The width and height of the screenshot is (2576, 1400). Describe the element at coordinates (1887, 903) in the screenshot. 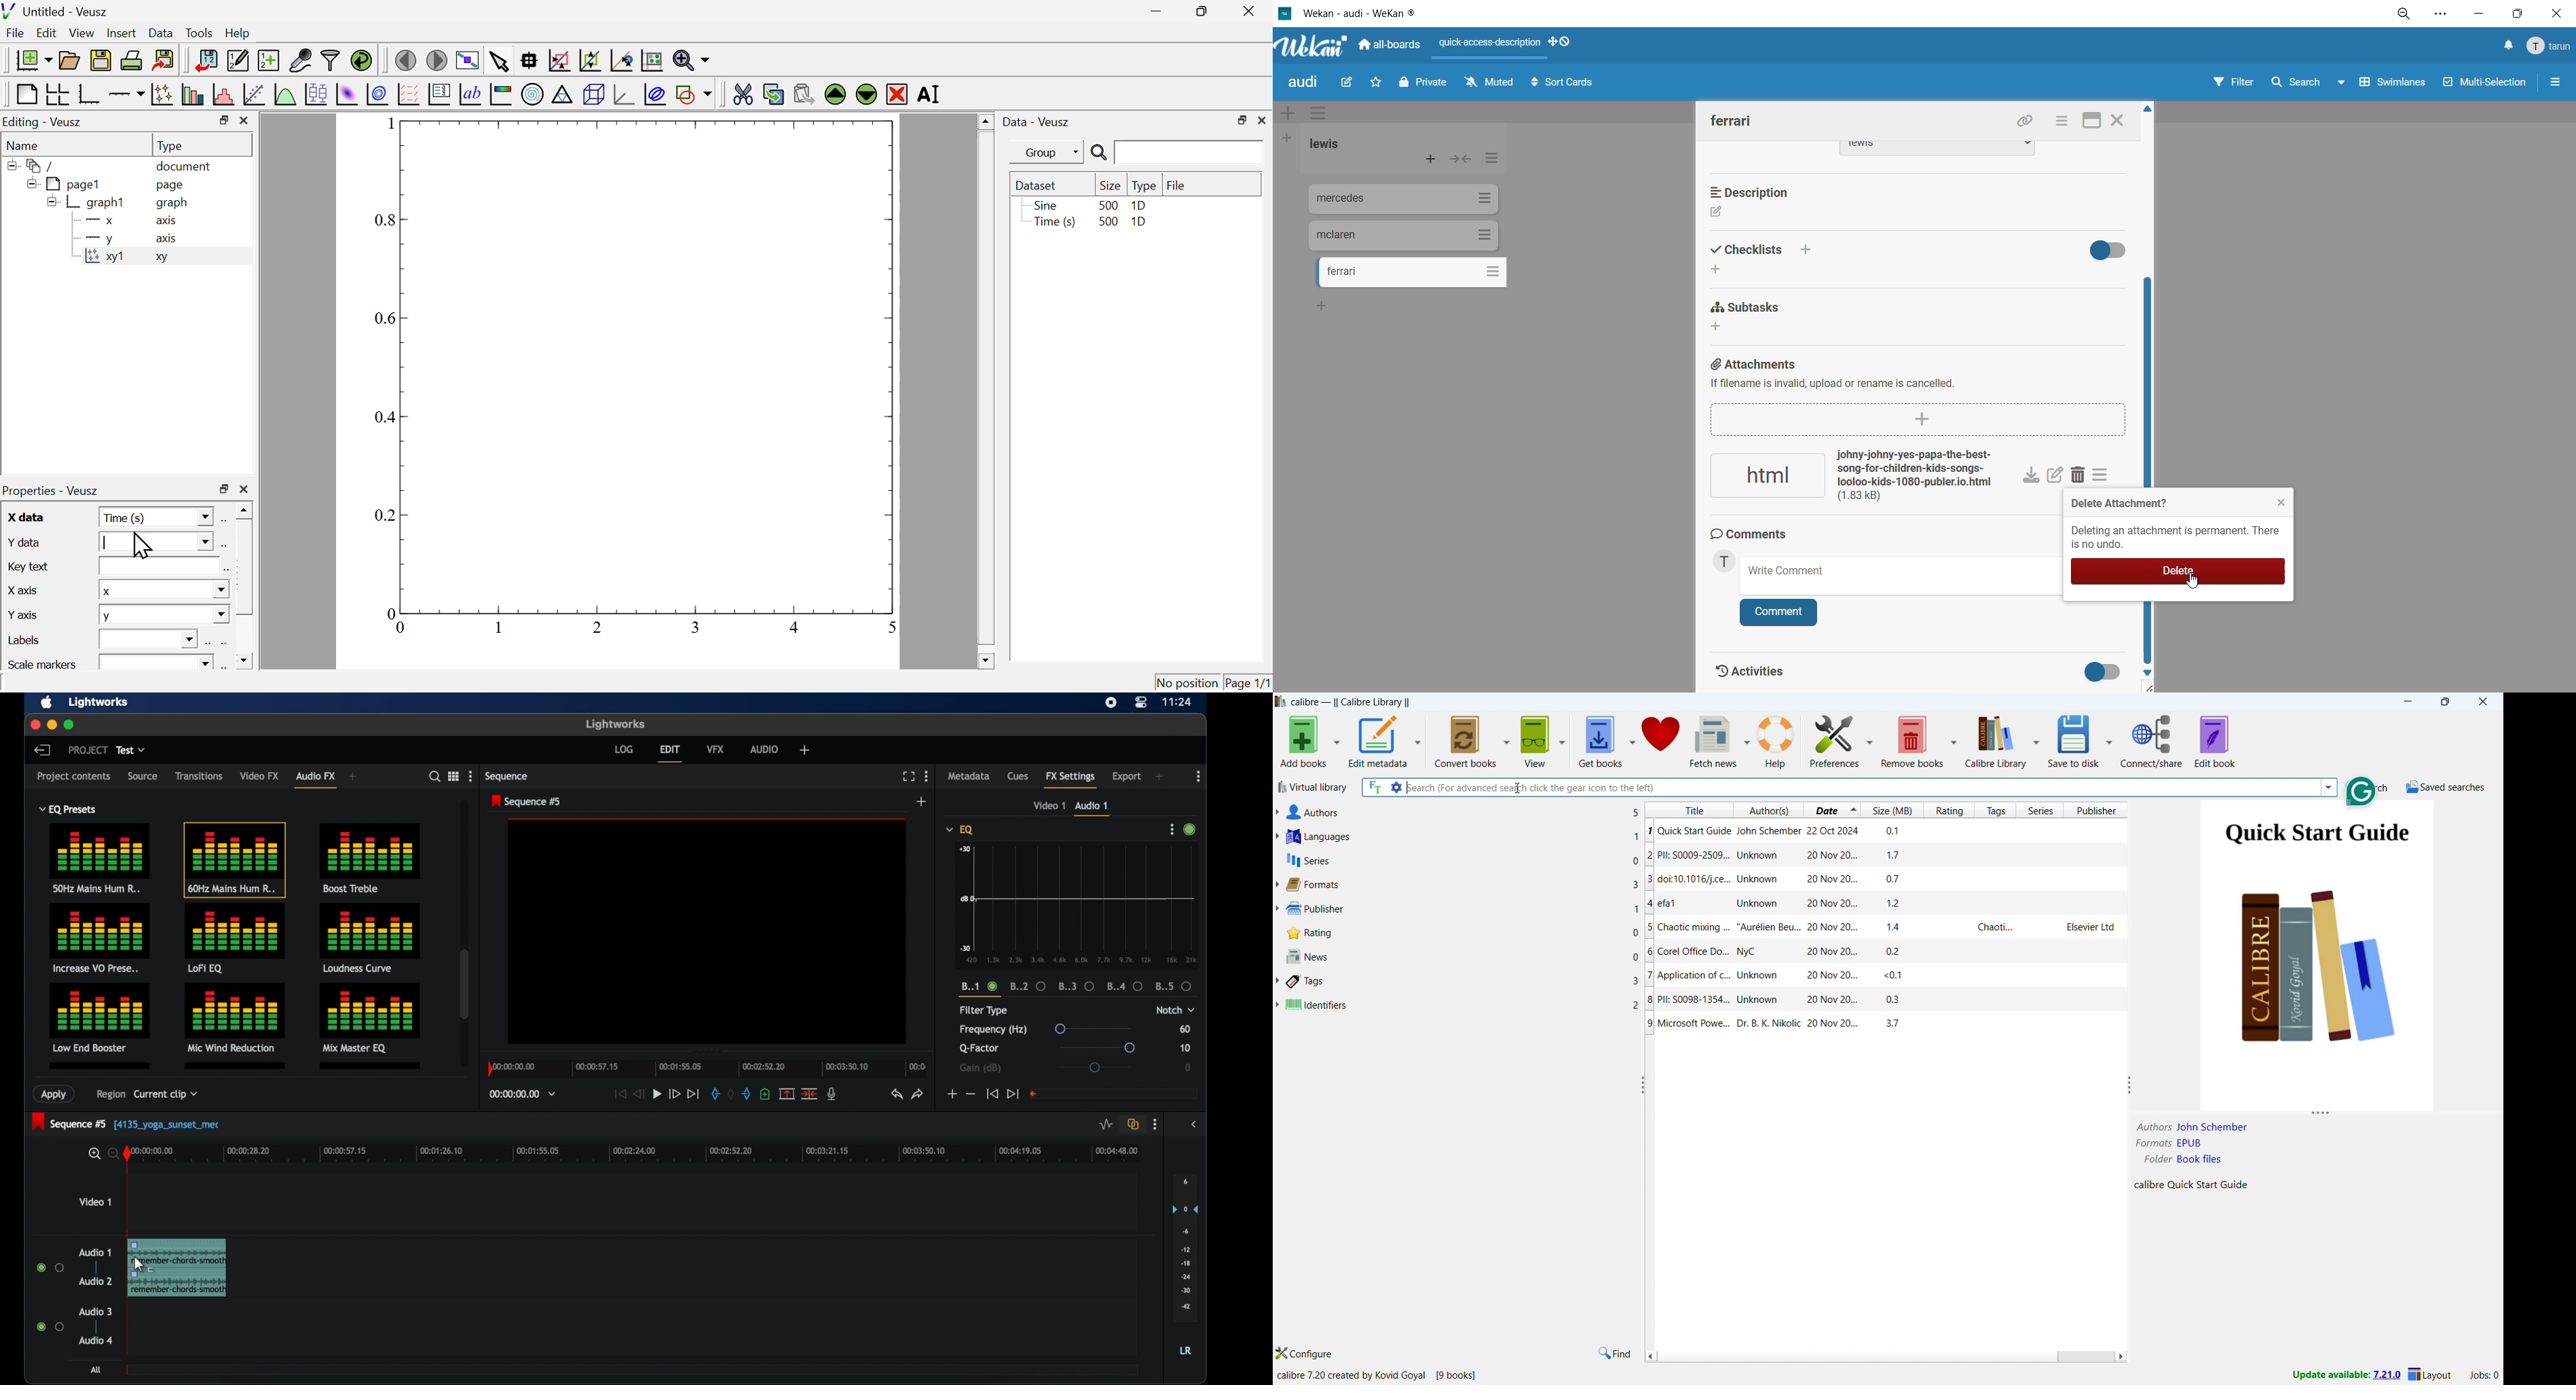

I see `efa1` at that location.